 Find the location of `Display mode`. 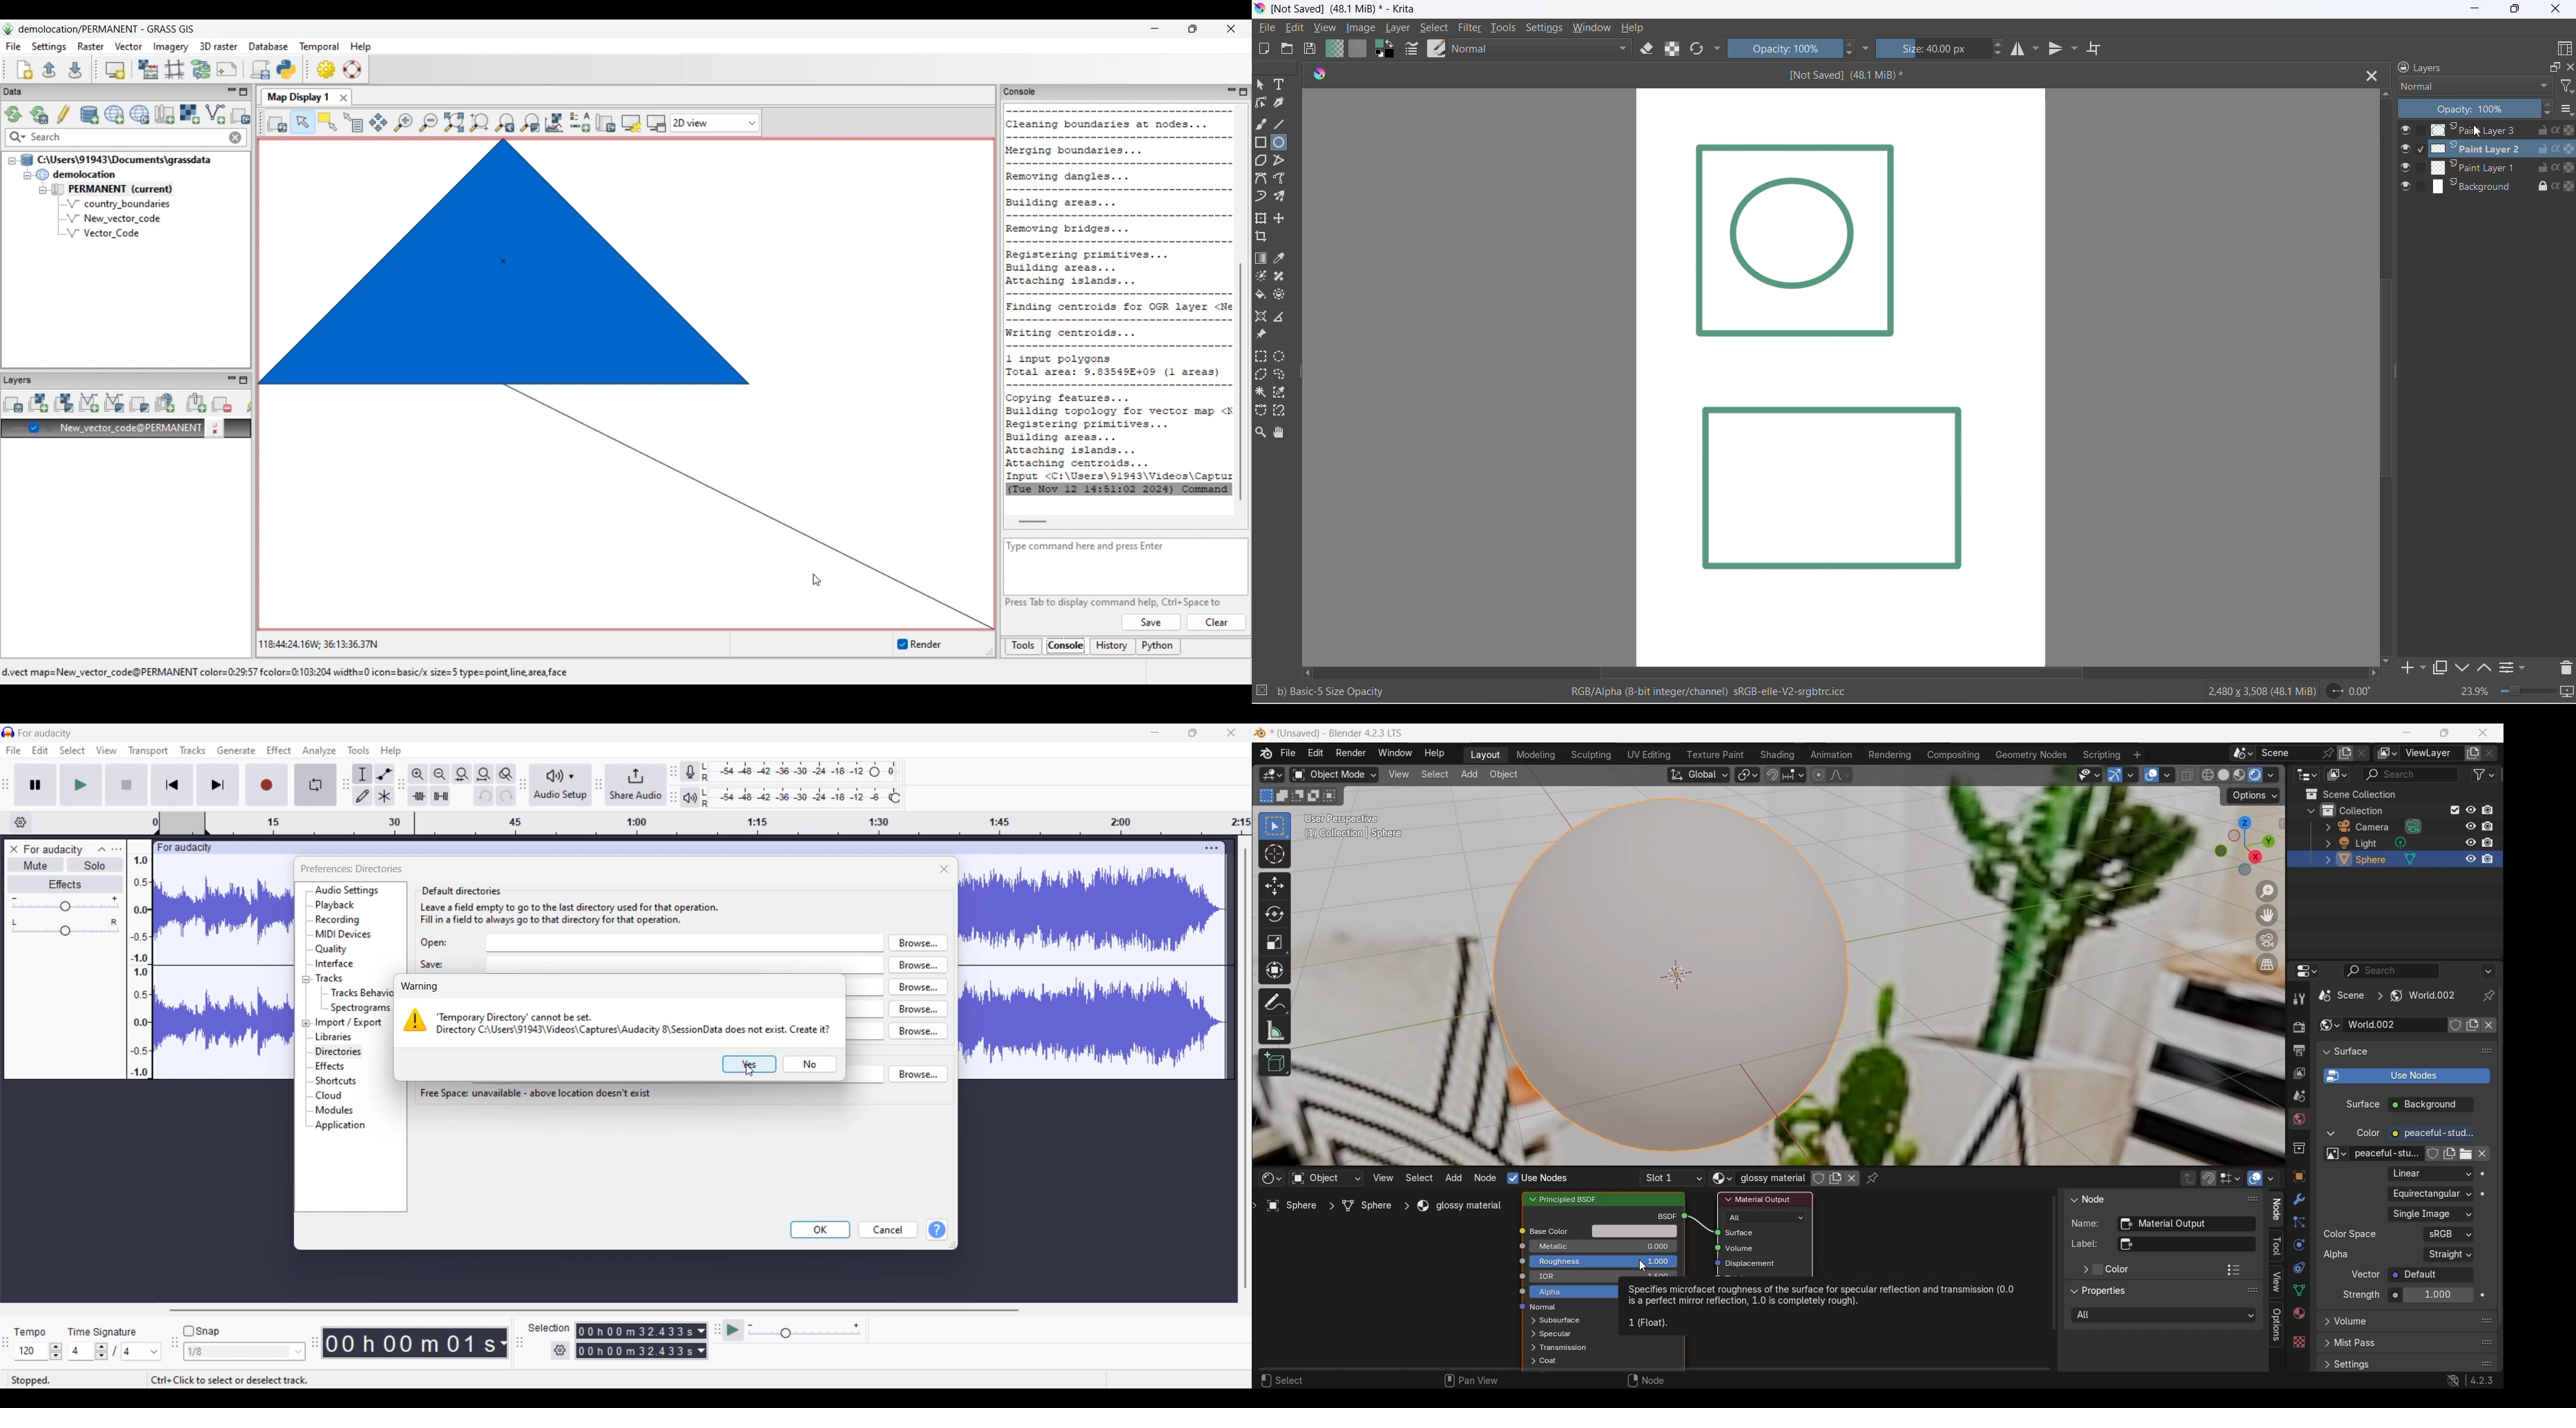

Display mode is located at coordinates (2337, 774).